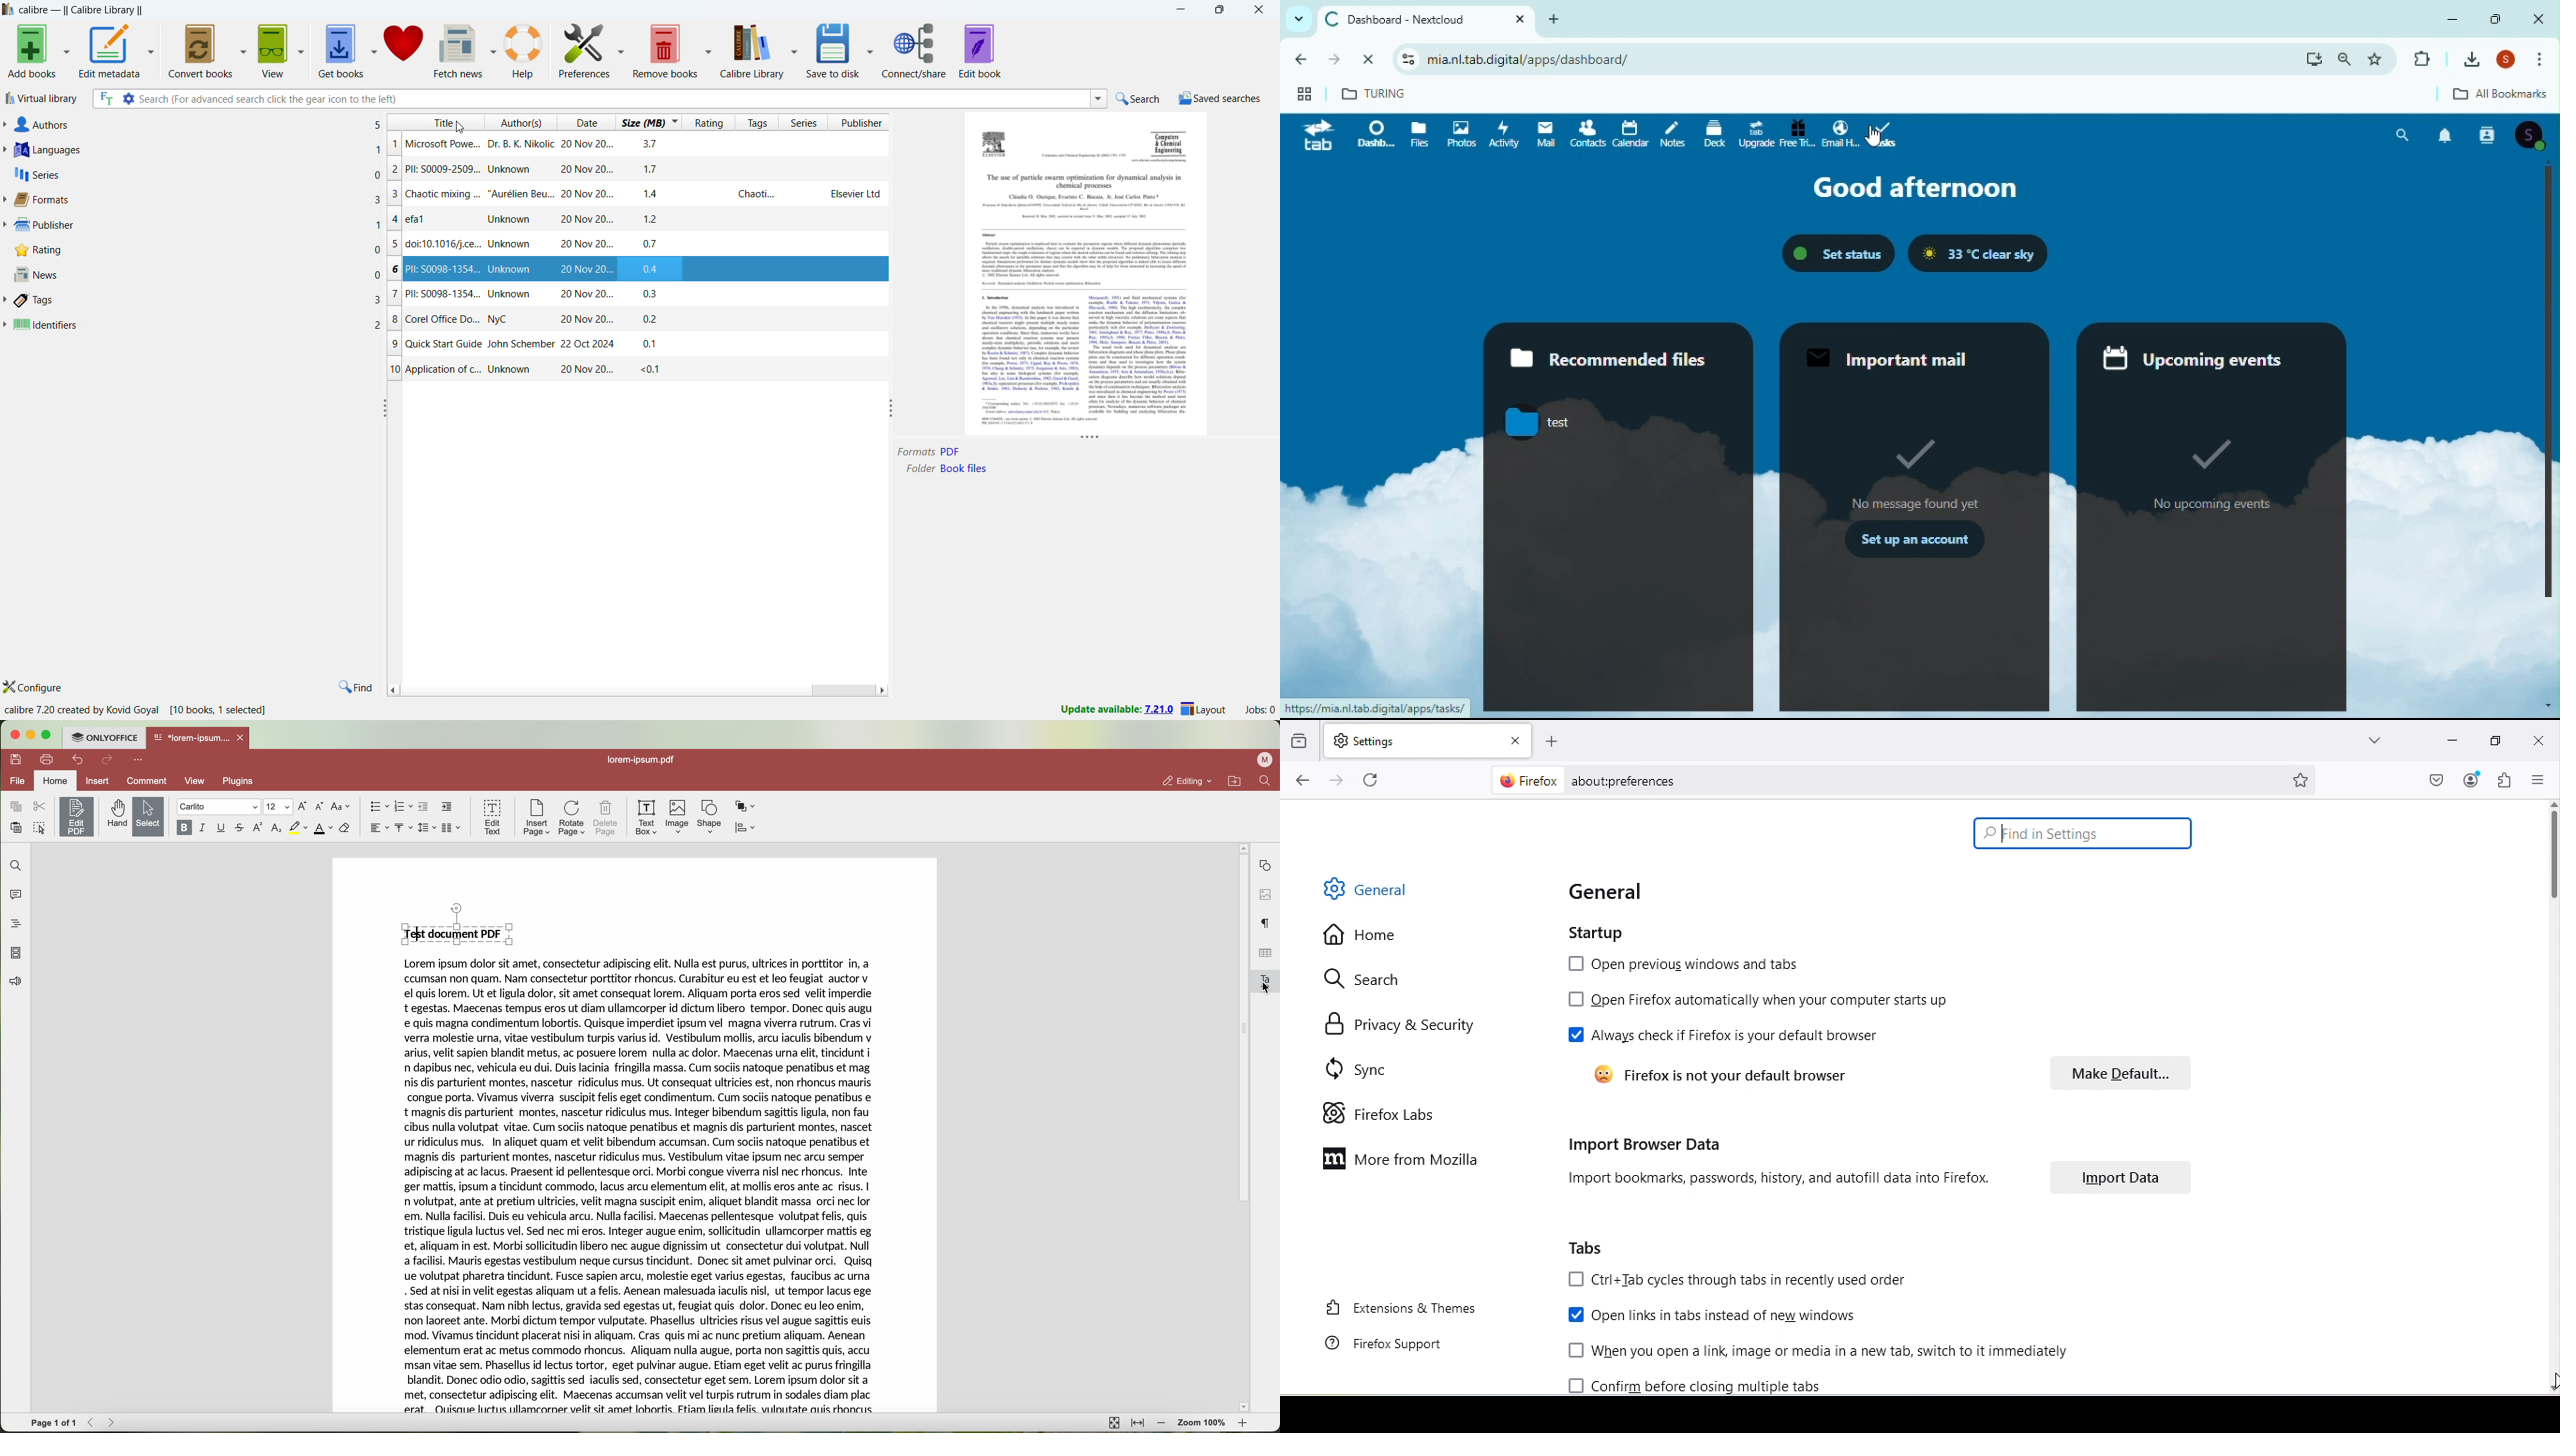  Describe the element at coordinates (37, 687) in the screenshot. I see `configure` at that location.